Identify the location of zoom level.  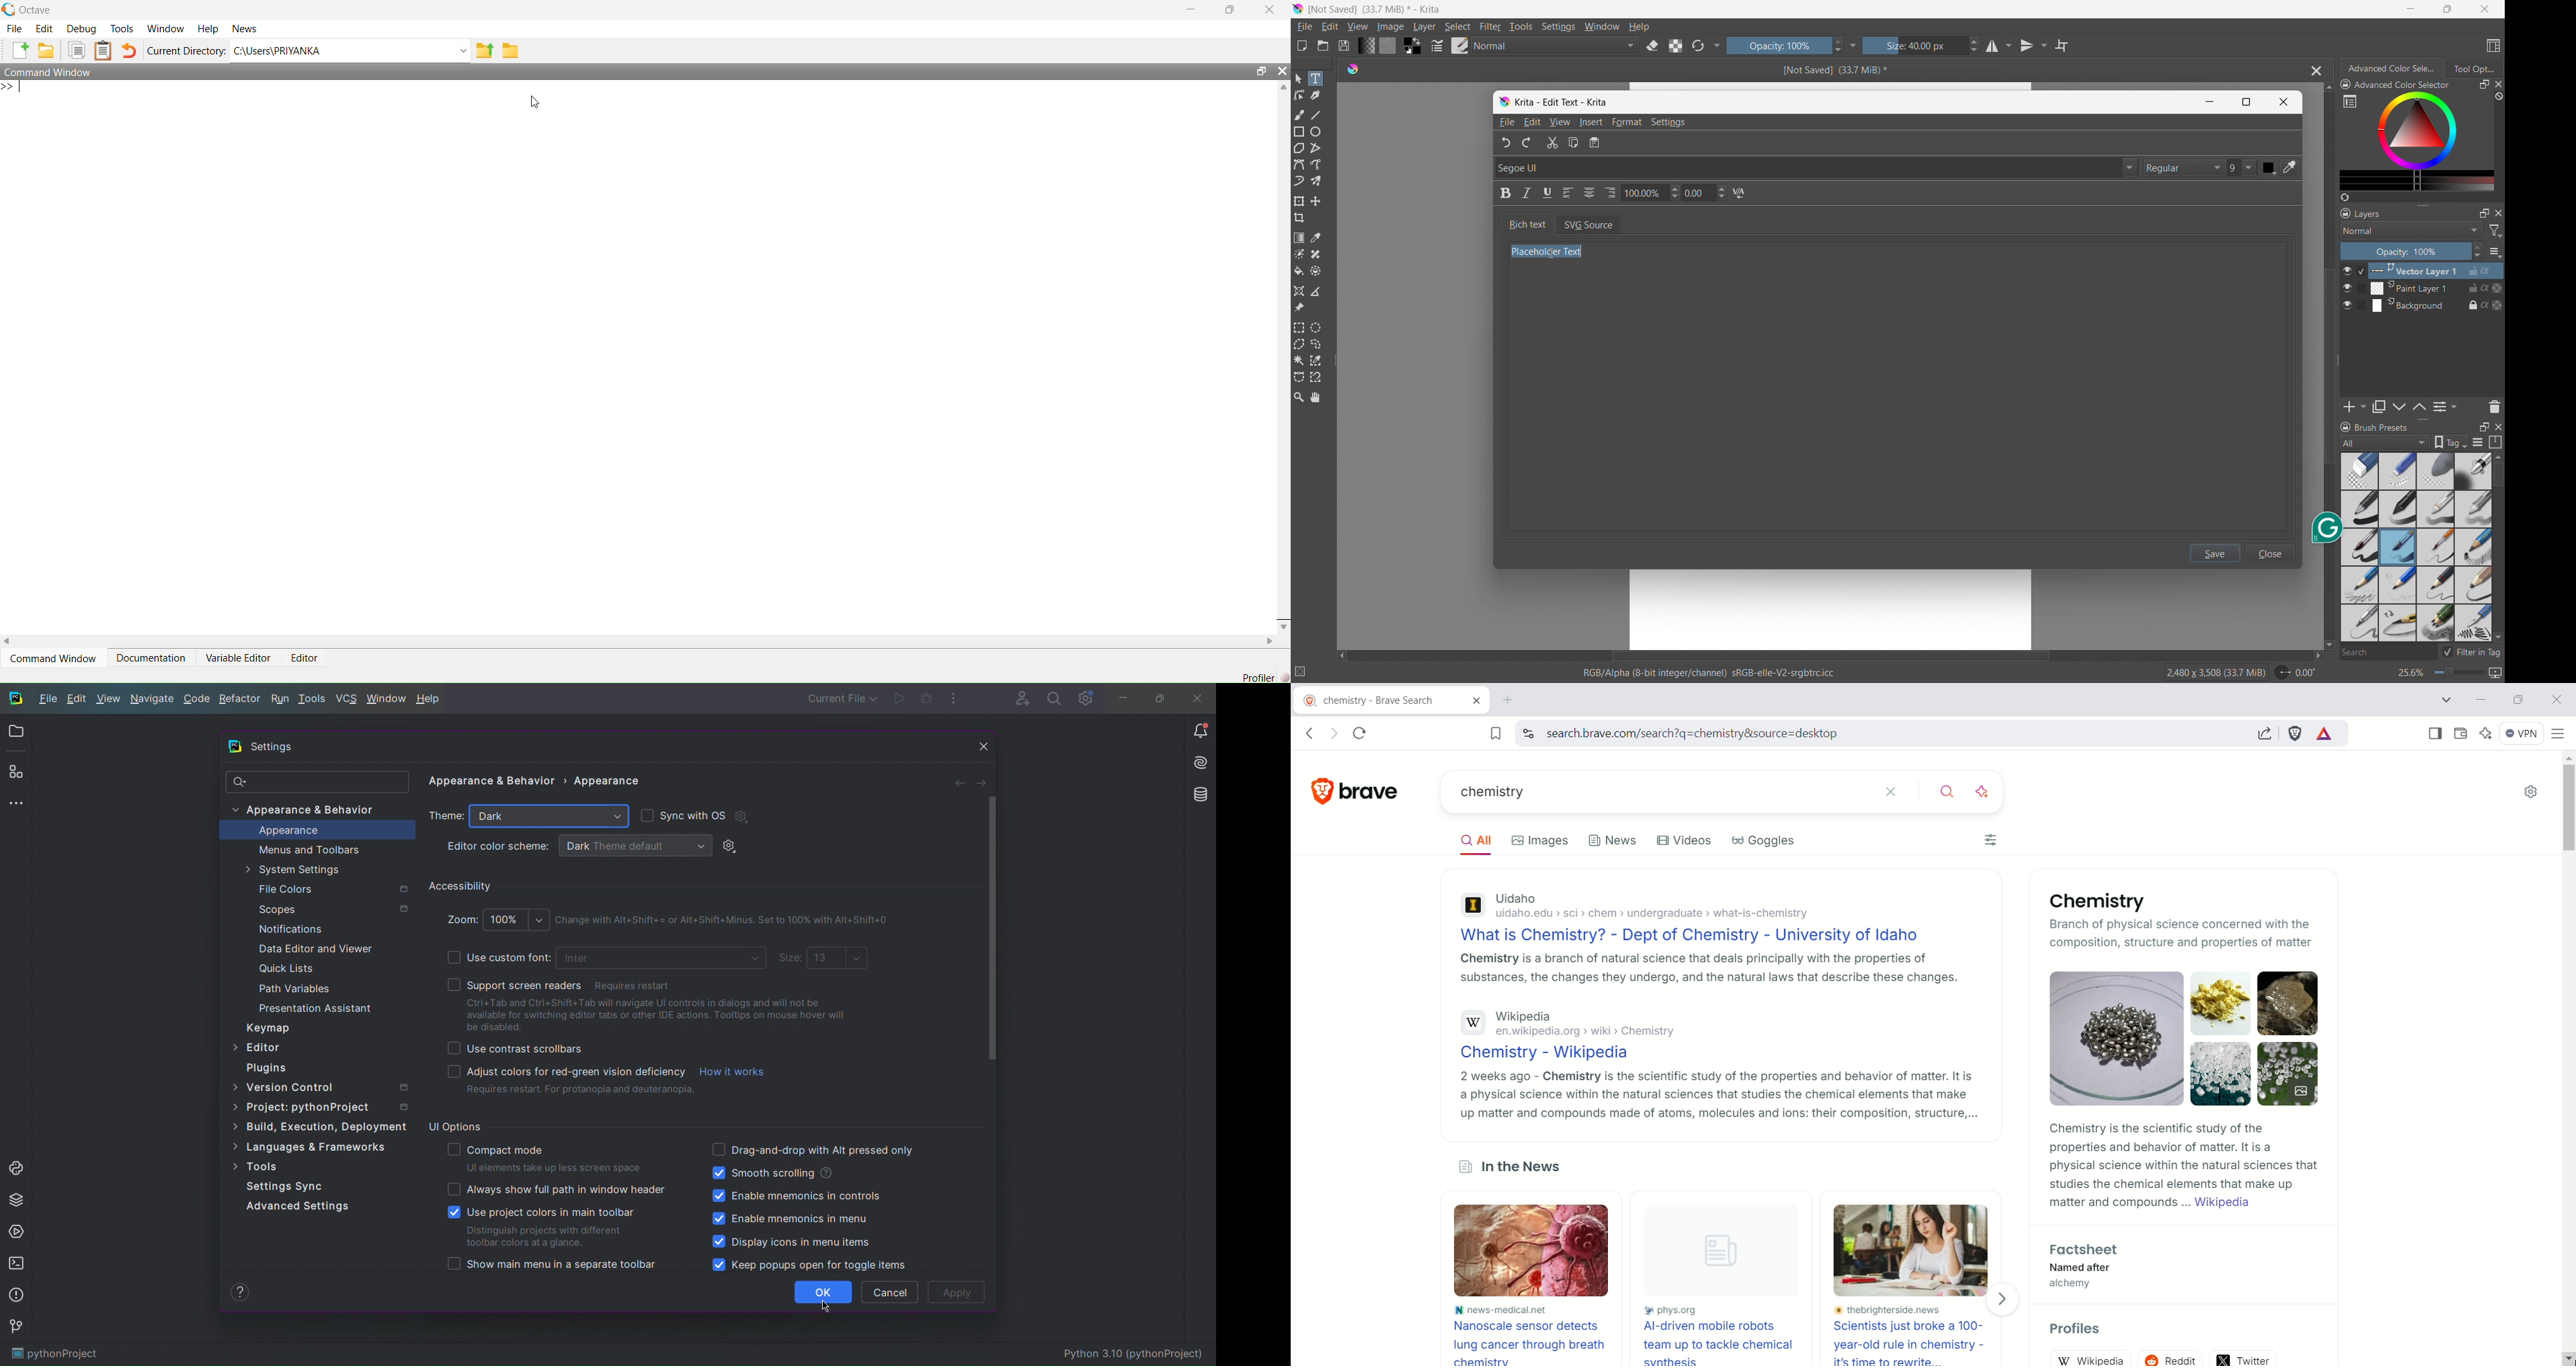
(2449, 674).